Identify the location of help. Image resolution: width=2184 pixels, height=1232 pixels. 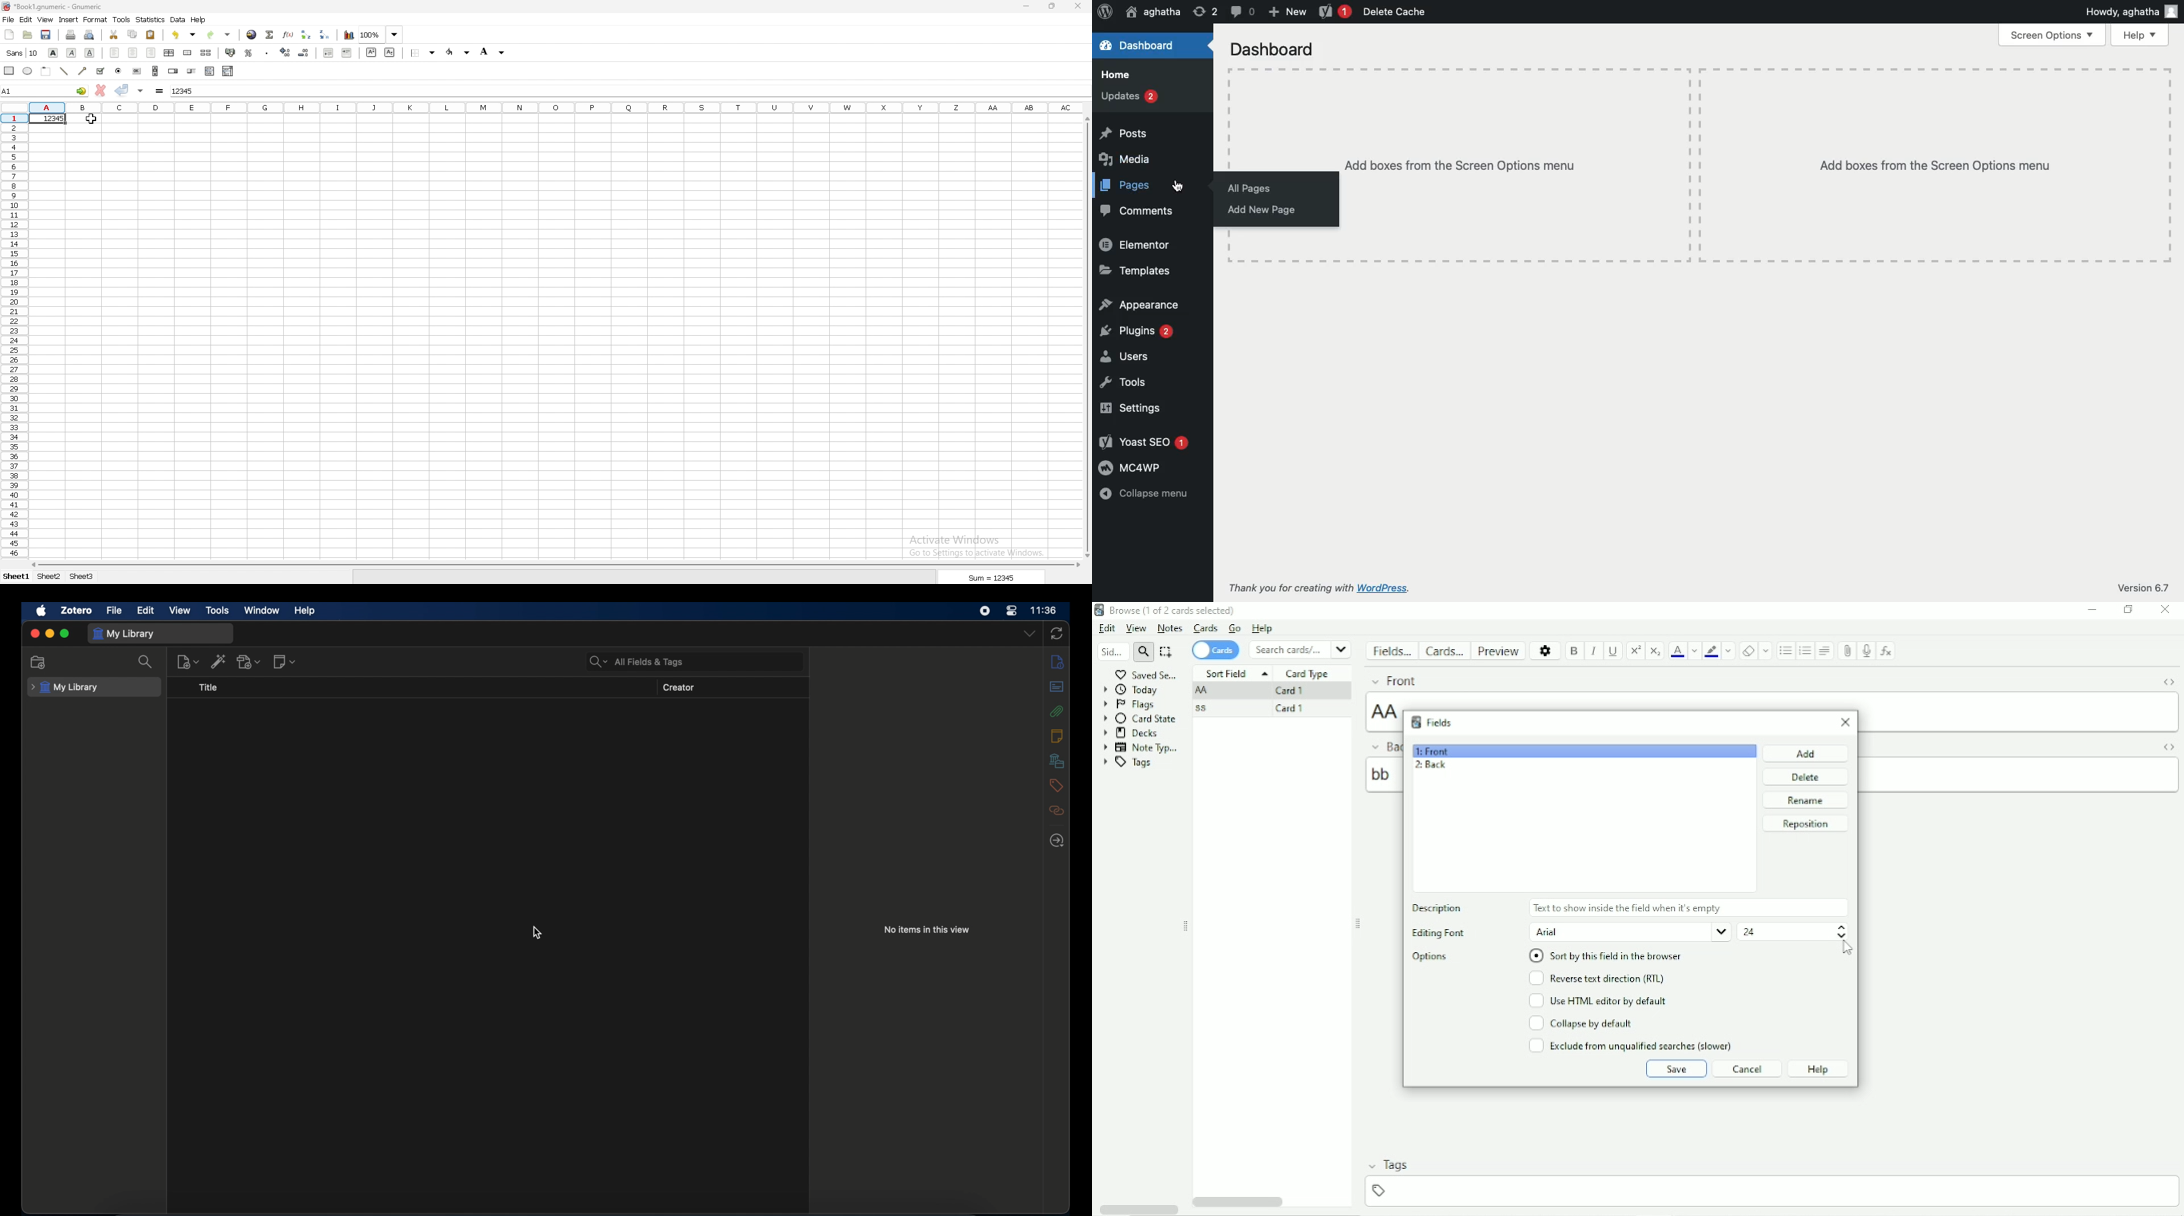
(305, 611).